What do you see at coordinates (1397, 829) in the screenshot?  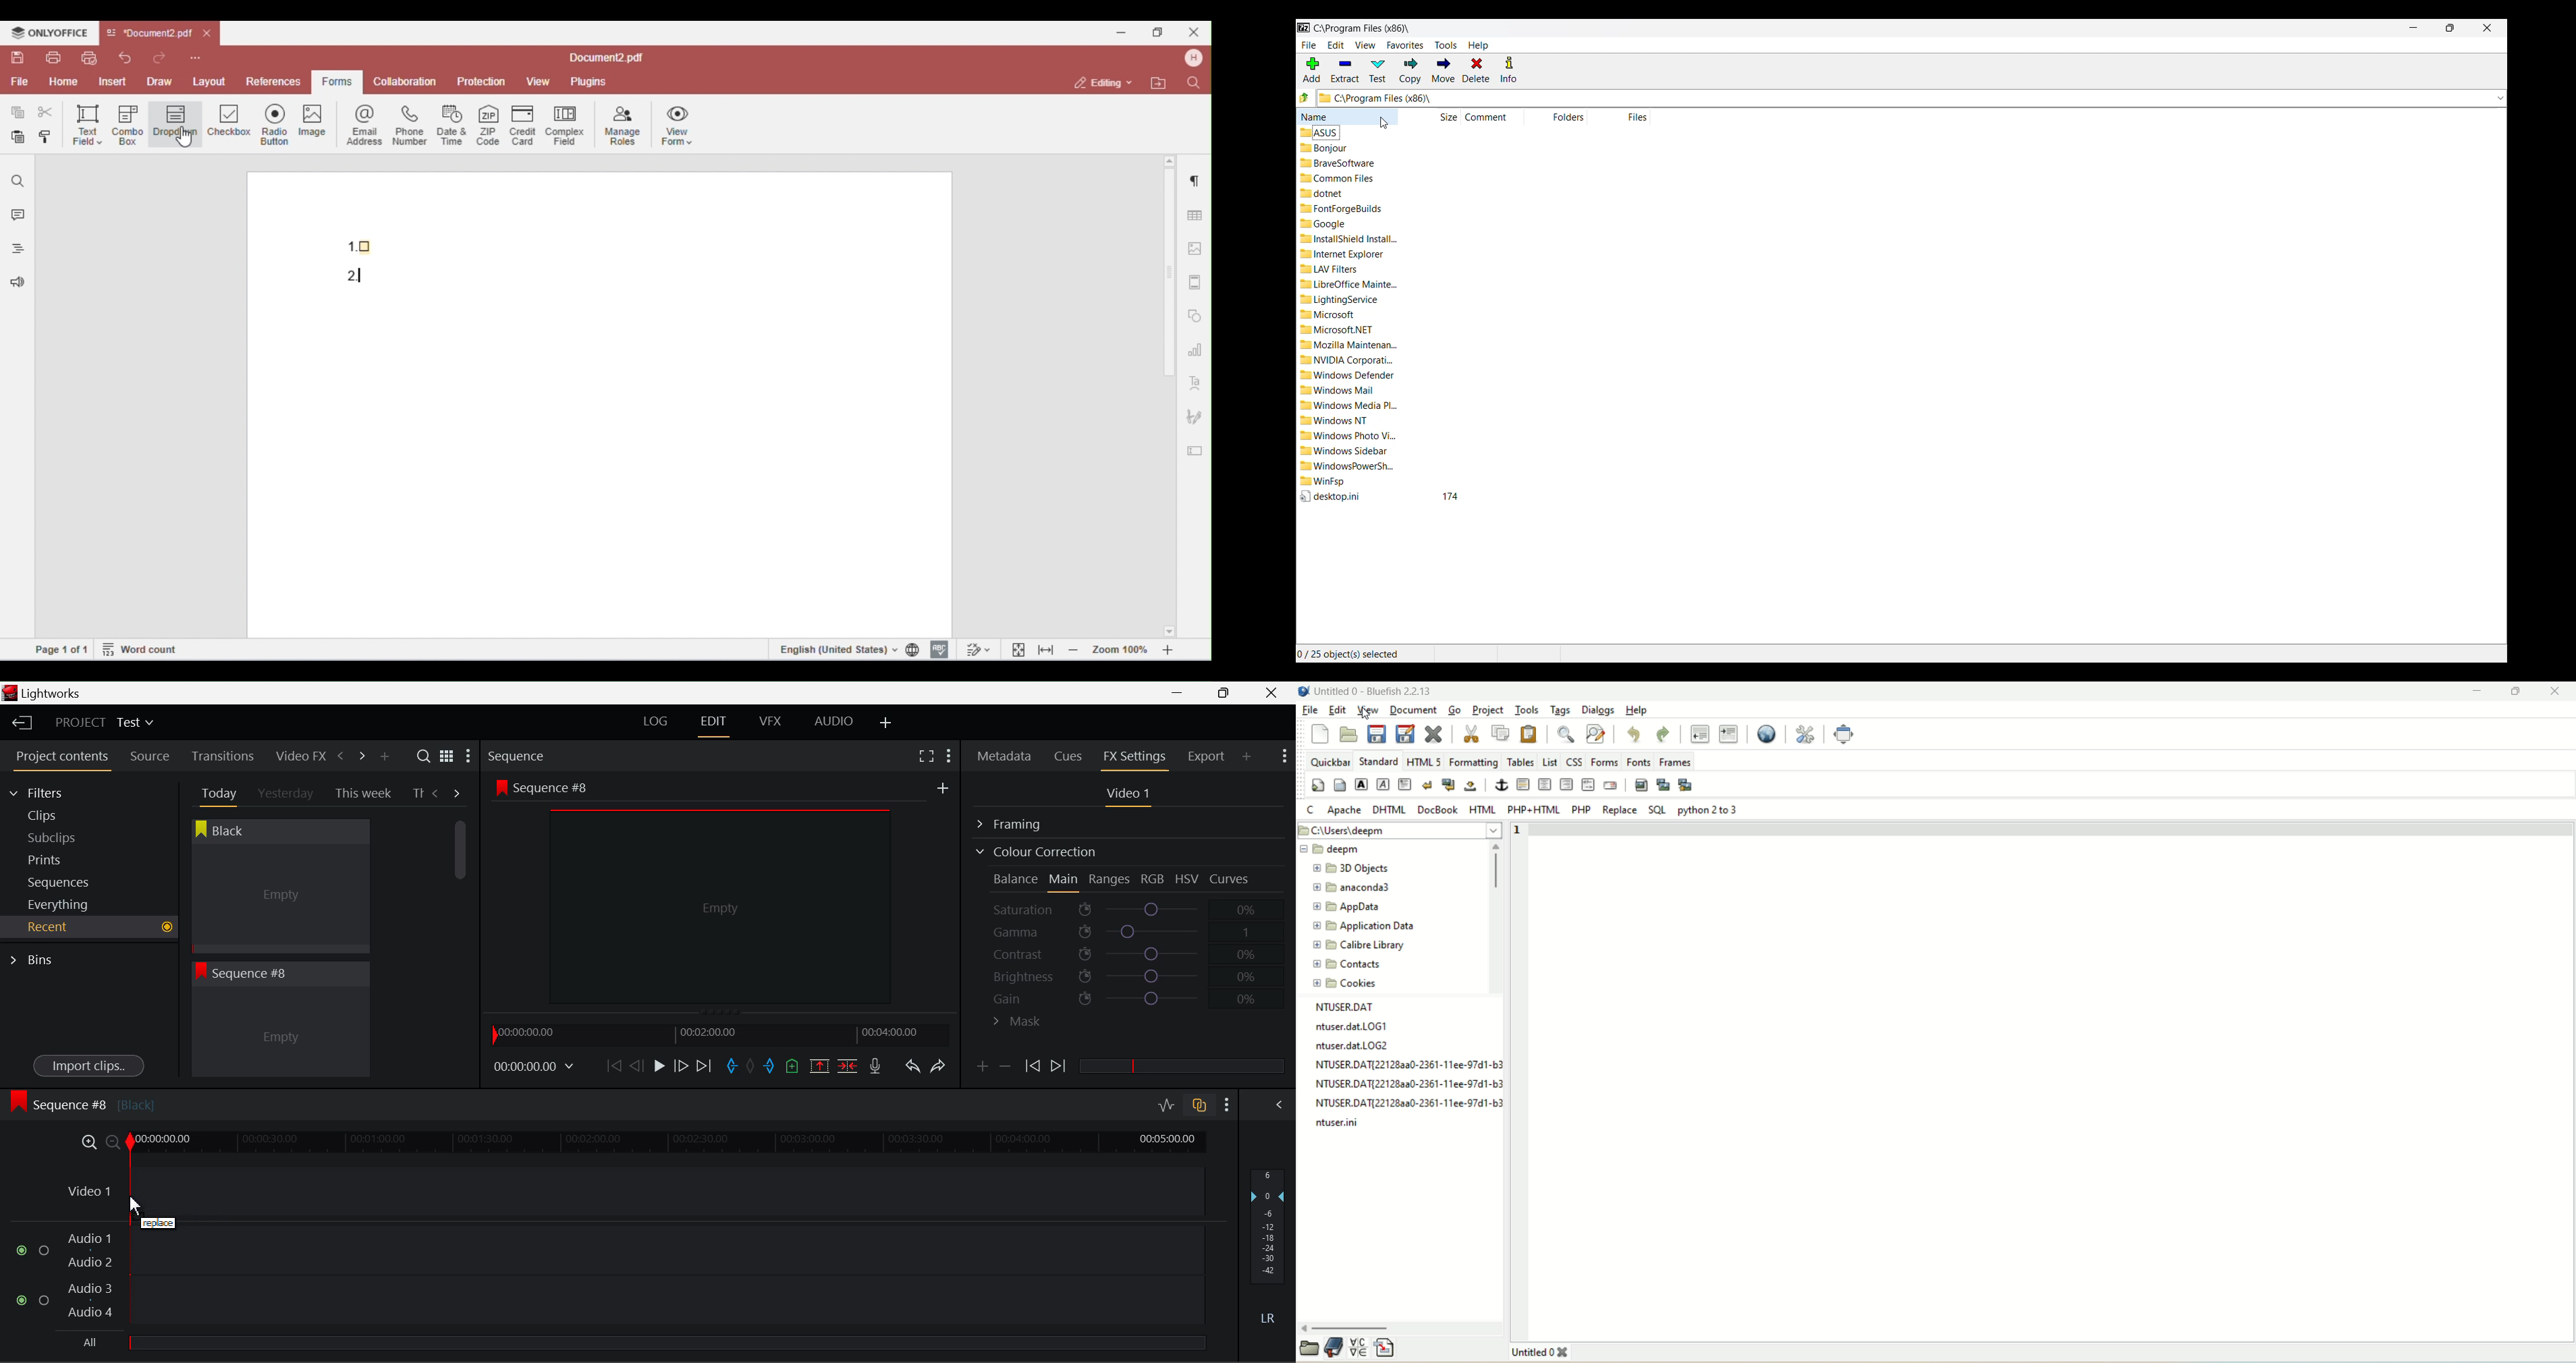 I see `location` at bounding box center [1397, 829].